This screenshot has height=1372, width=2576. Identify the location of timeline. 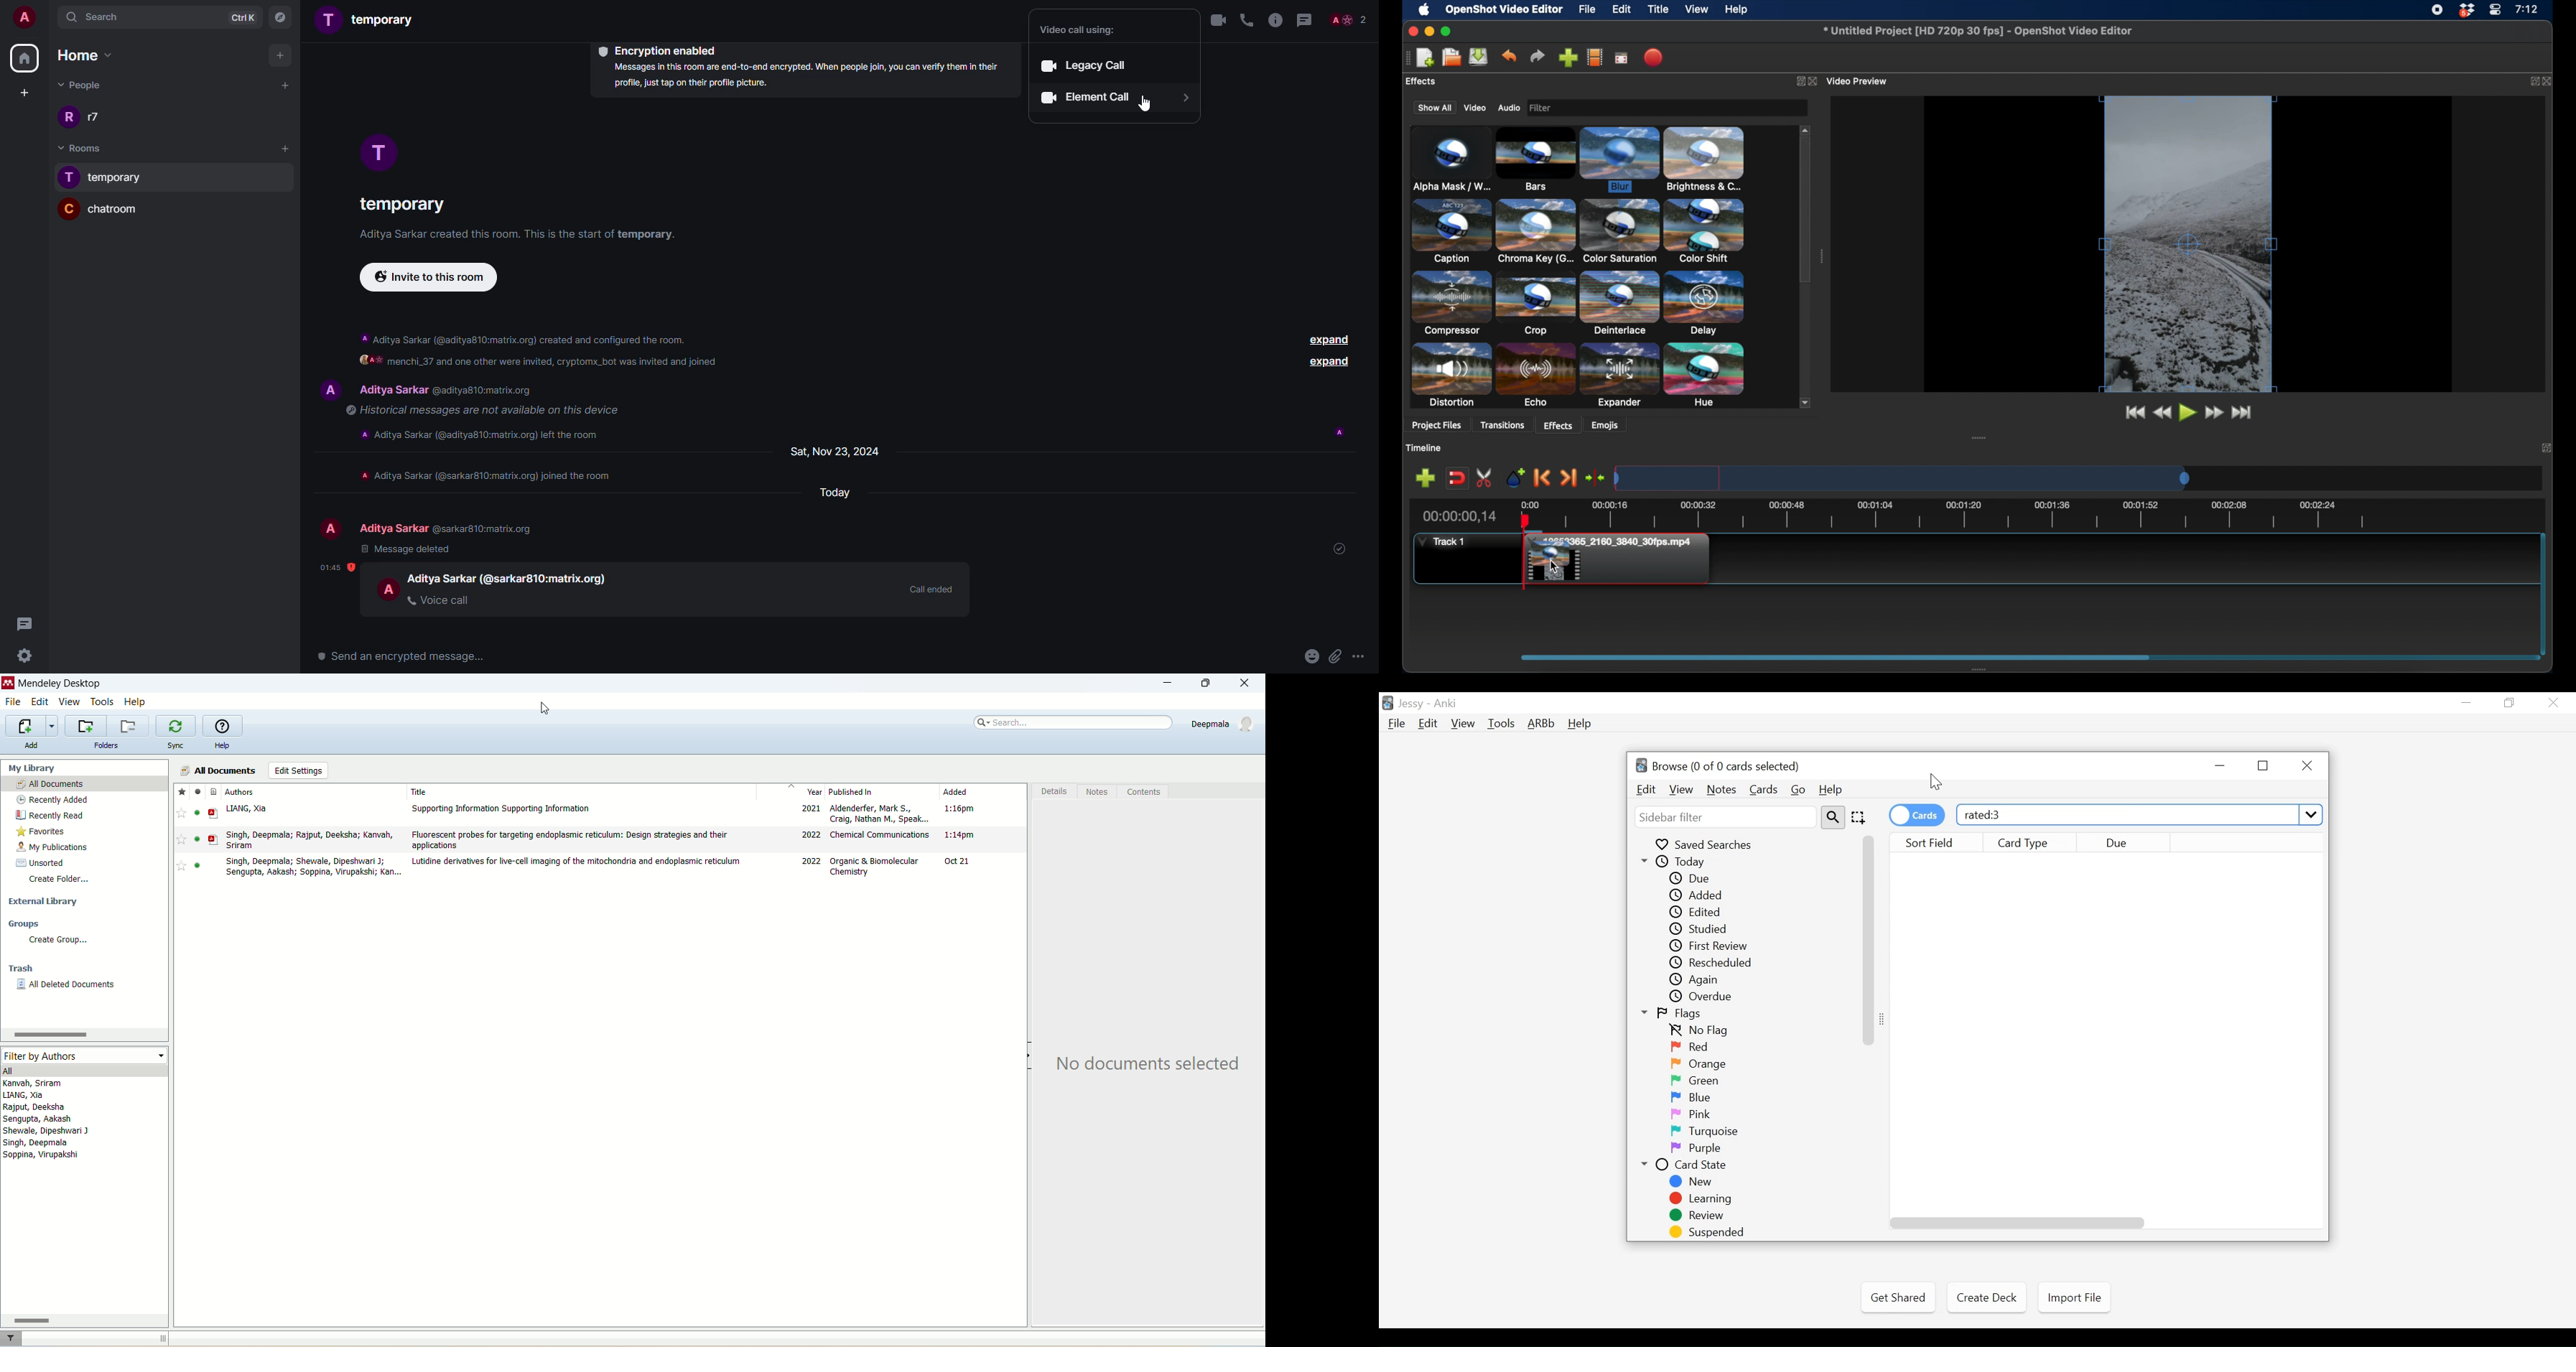
(1960, 517).